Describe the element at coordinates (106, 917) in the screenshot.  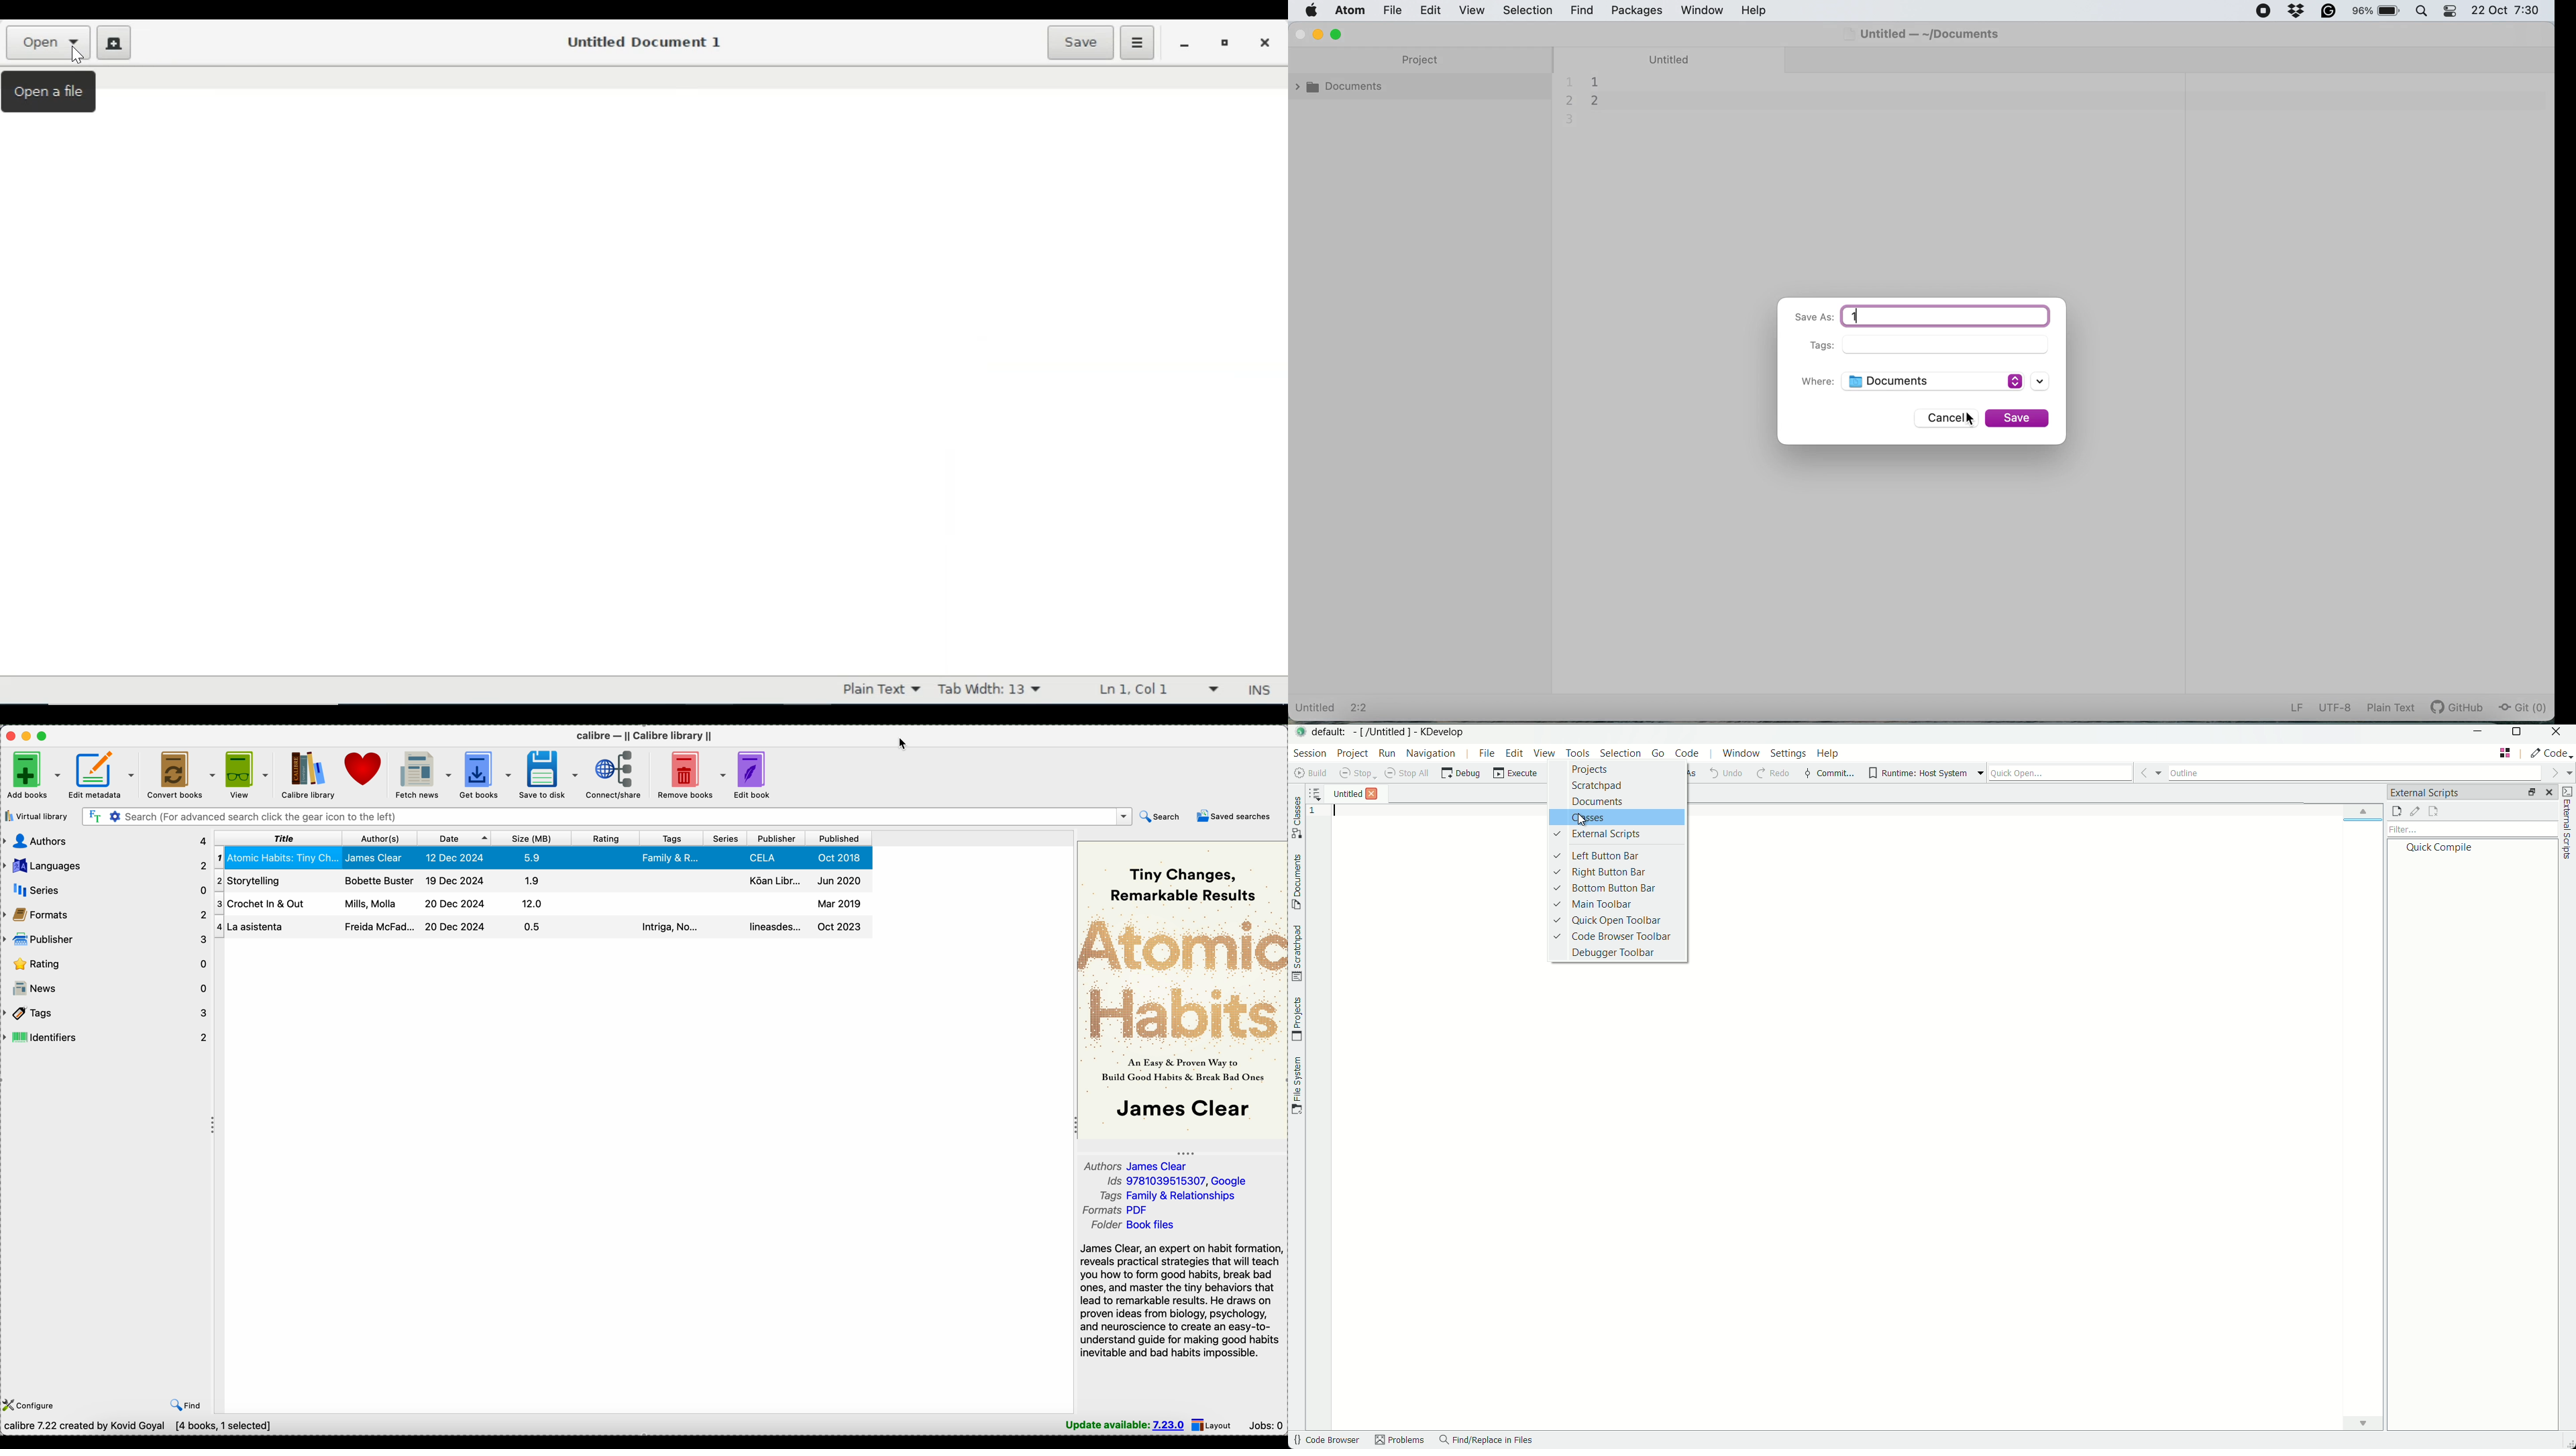
I see `formats` at that location.